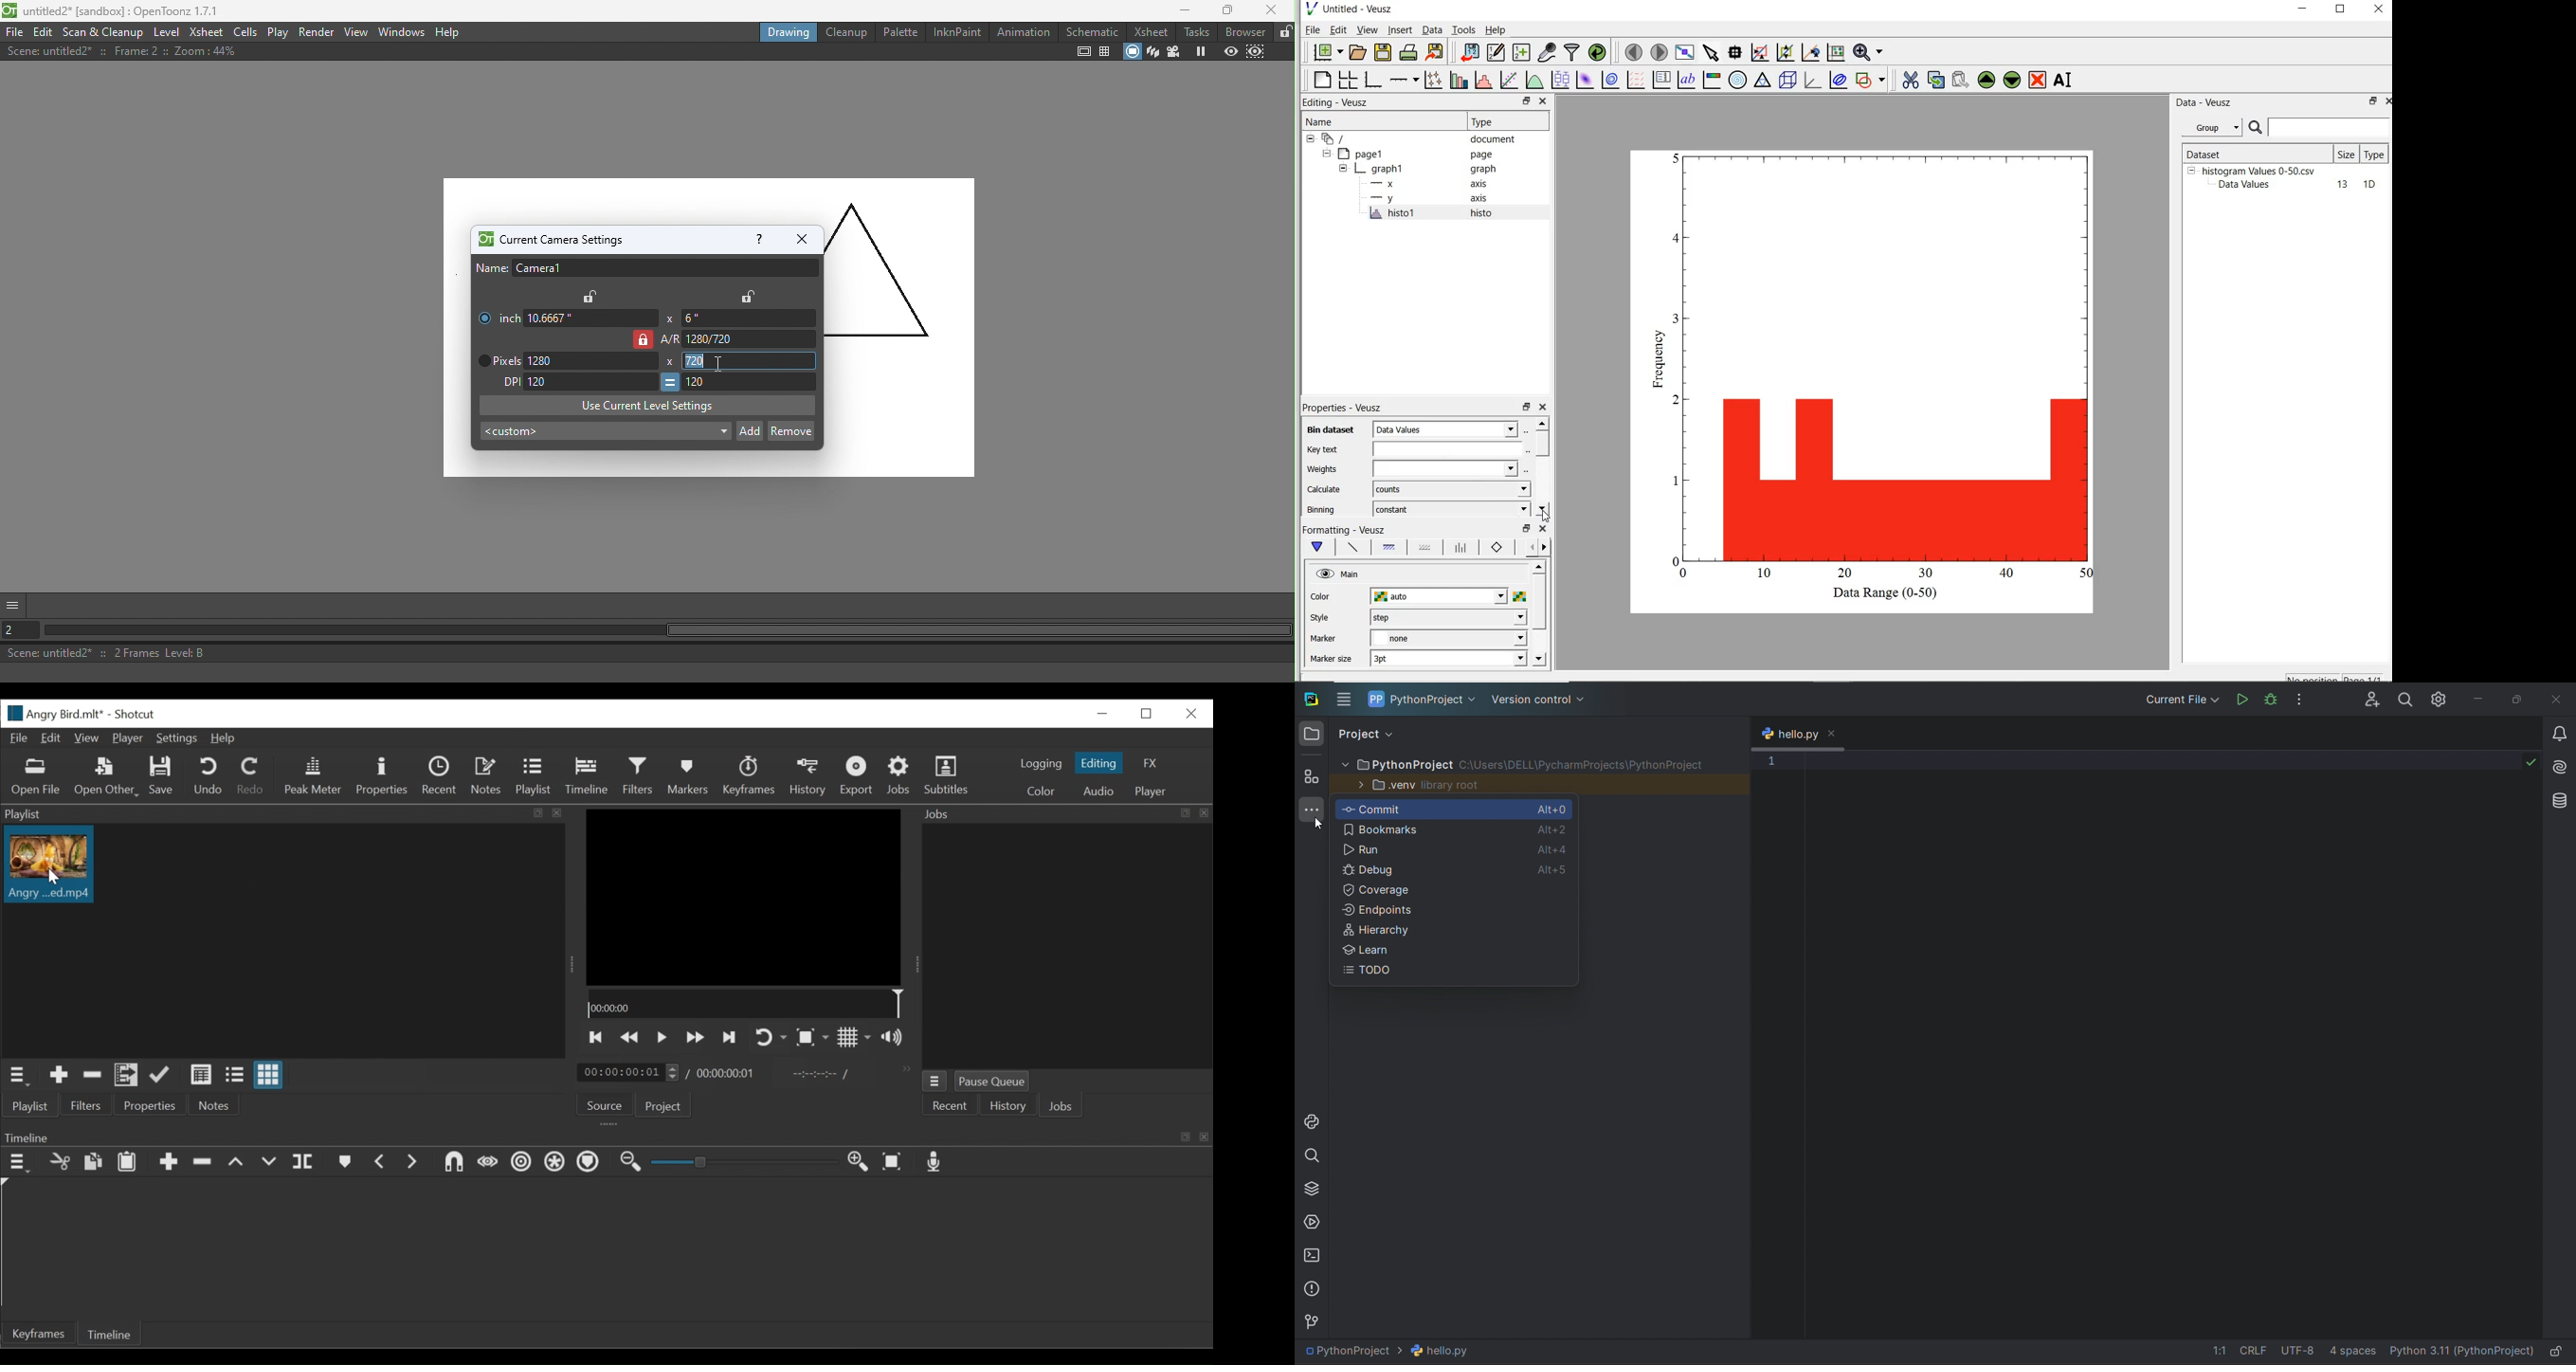  Describe the element at coordinates (439, 777) in the screenshot. I see `Recent` at that location.